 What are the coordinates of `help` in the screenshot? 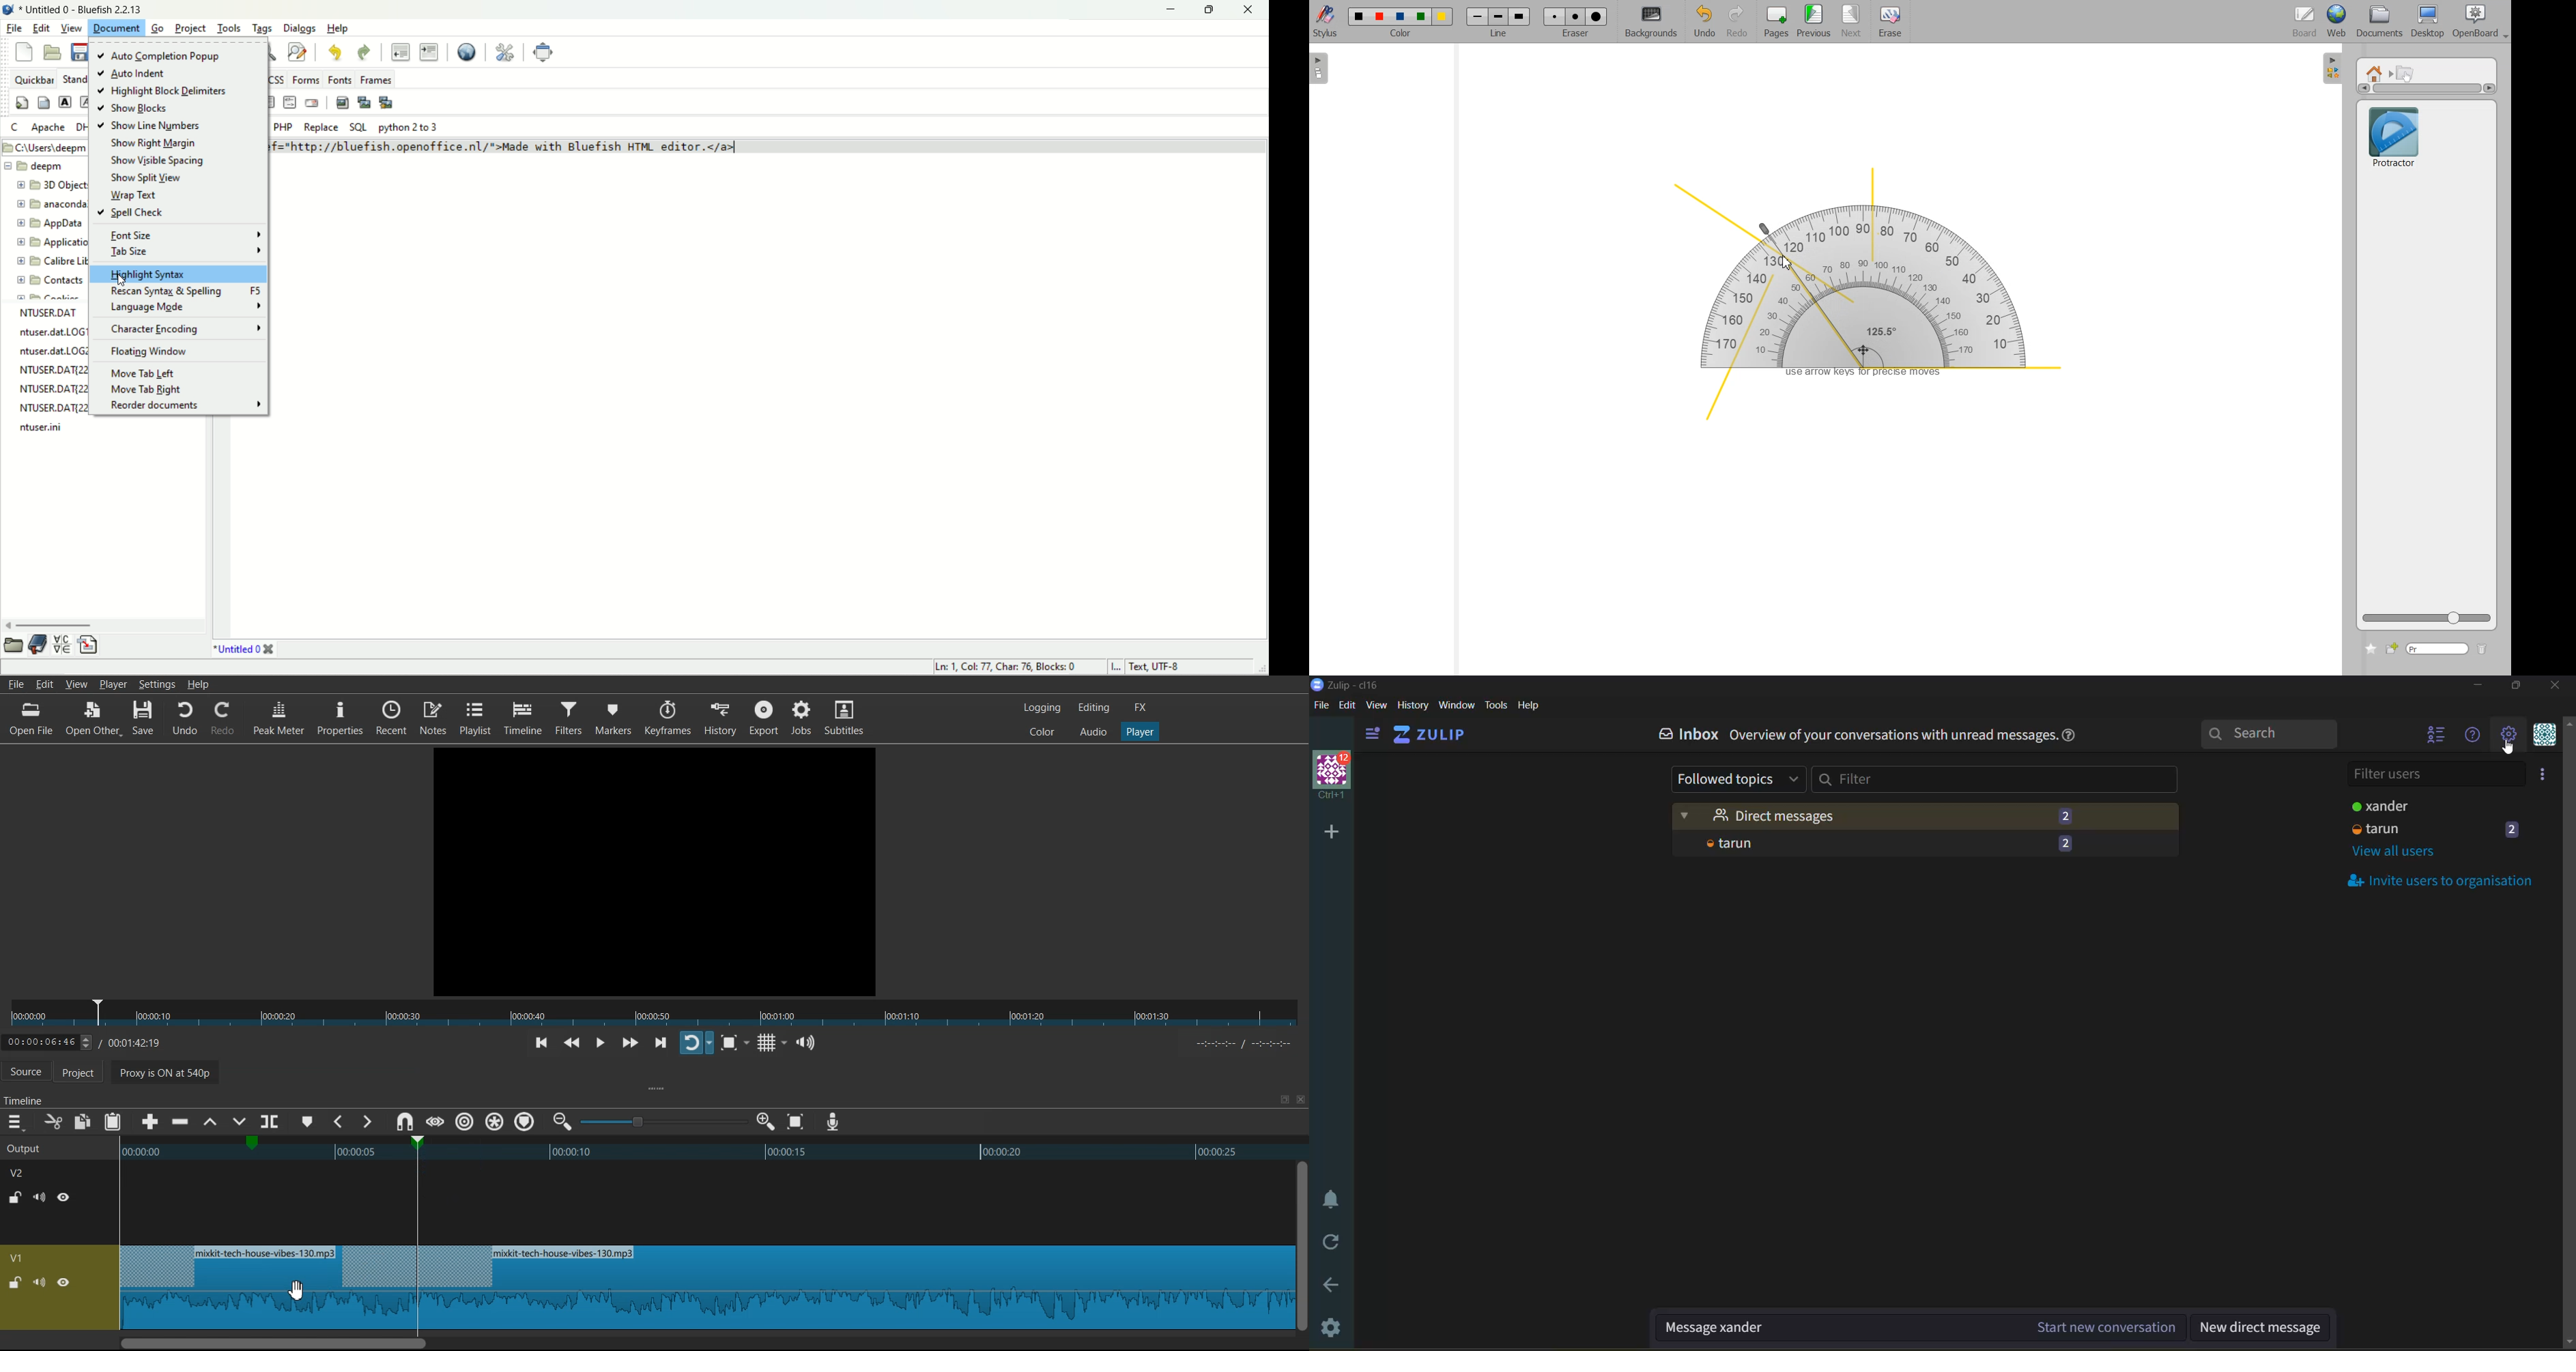 It's located at (339, 28).